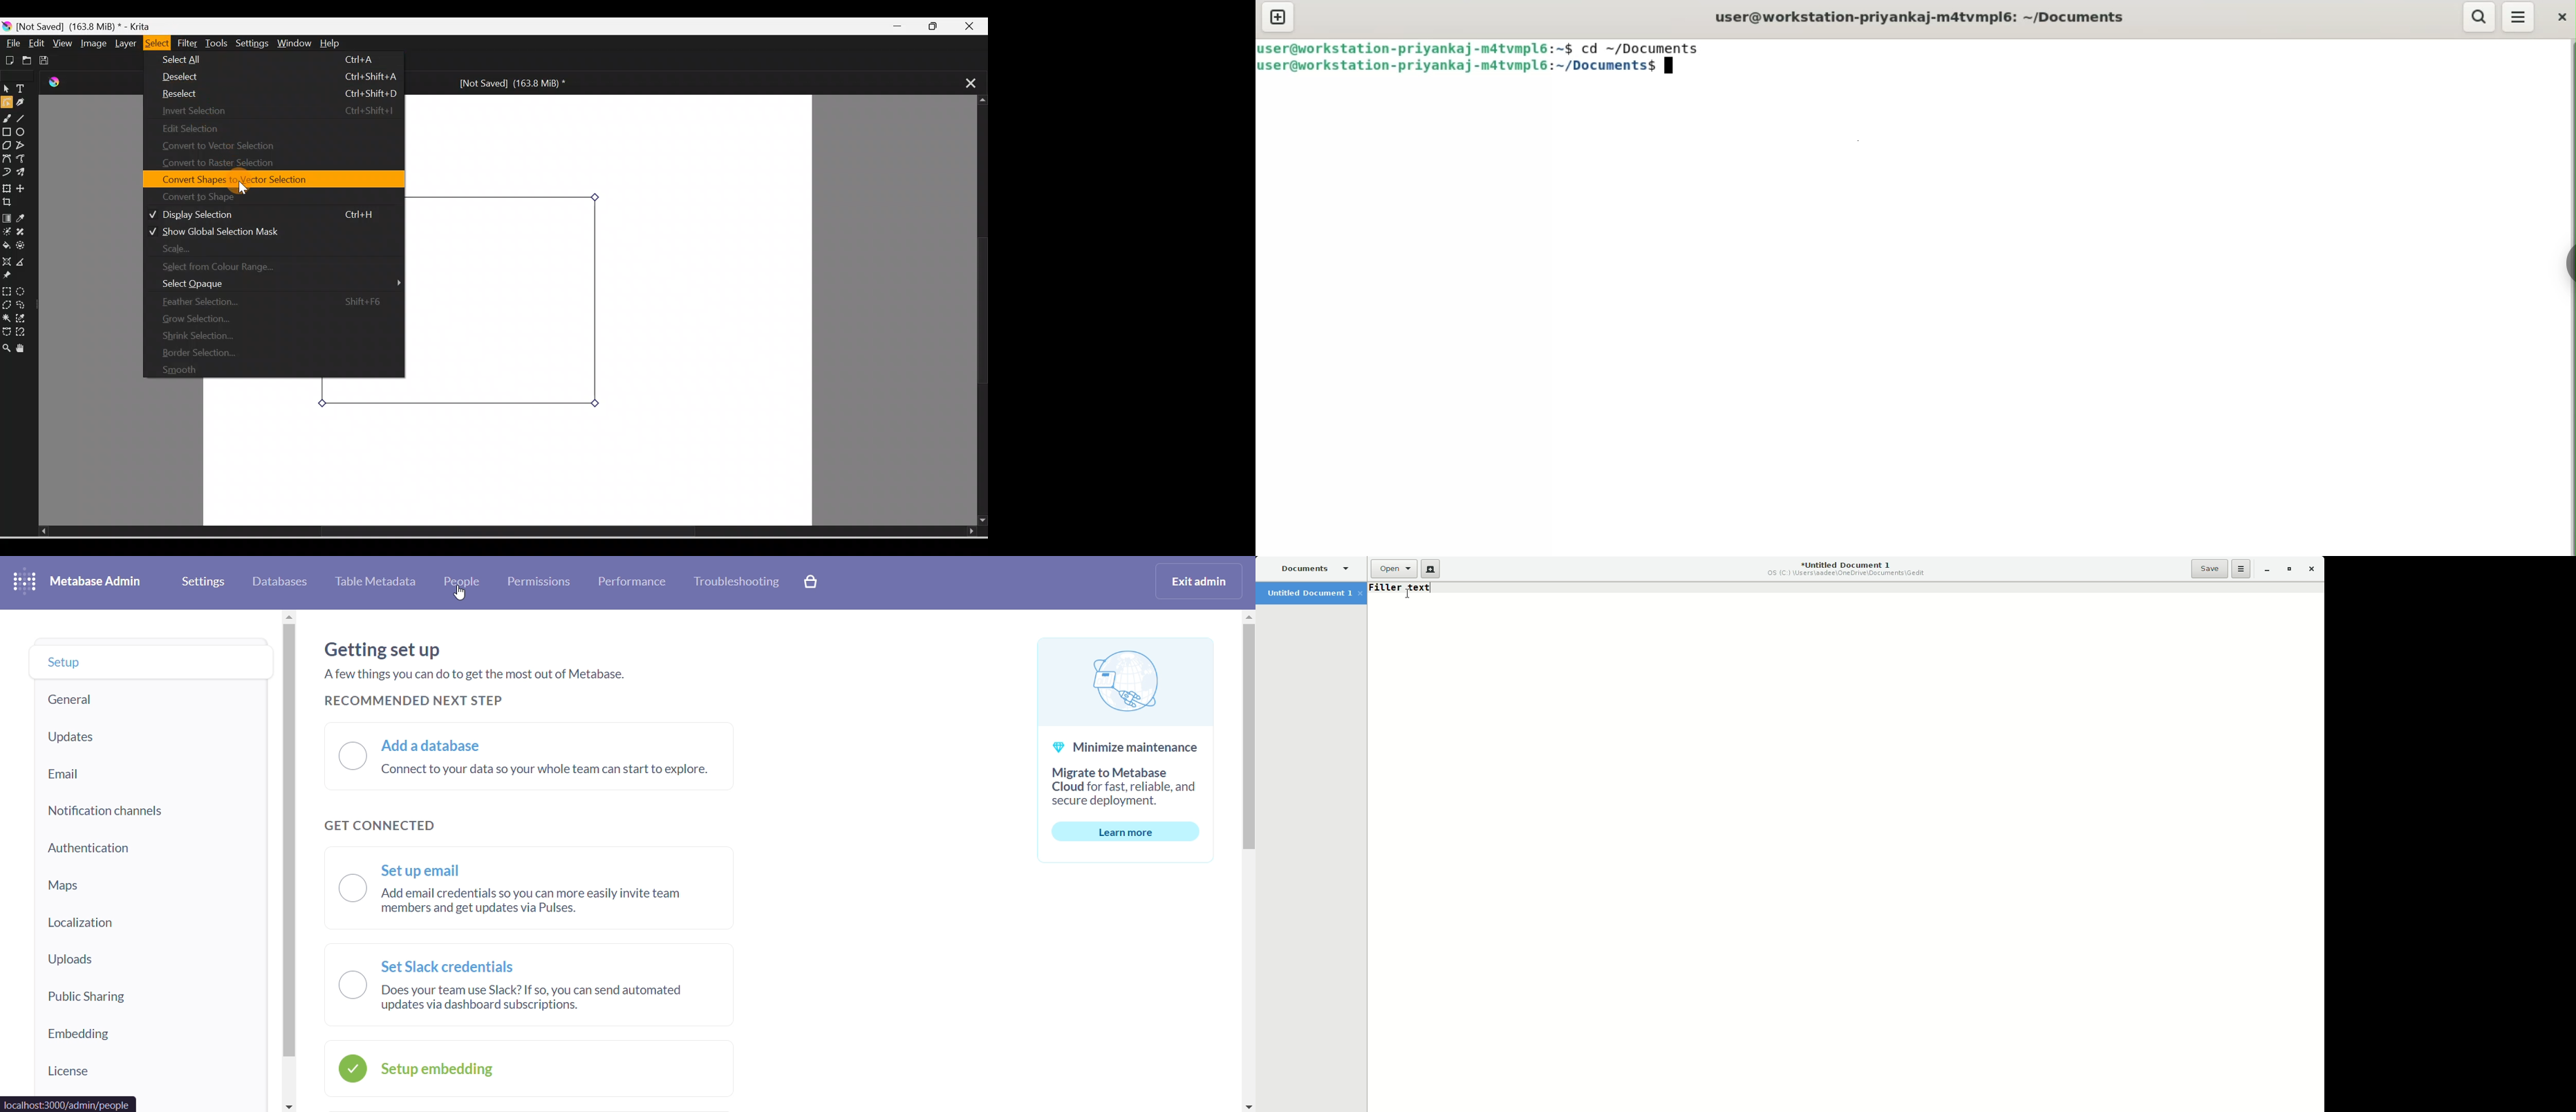  What do you see at coordinates (265, 368) in the screenshot?
I see `Smooth` at bounding box center [265, 368].